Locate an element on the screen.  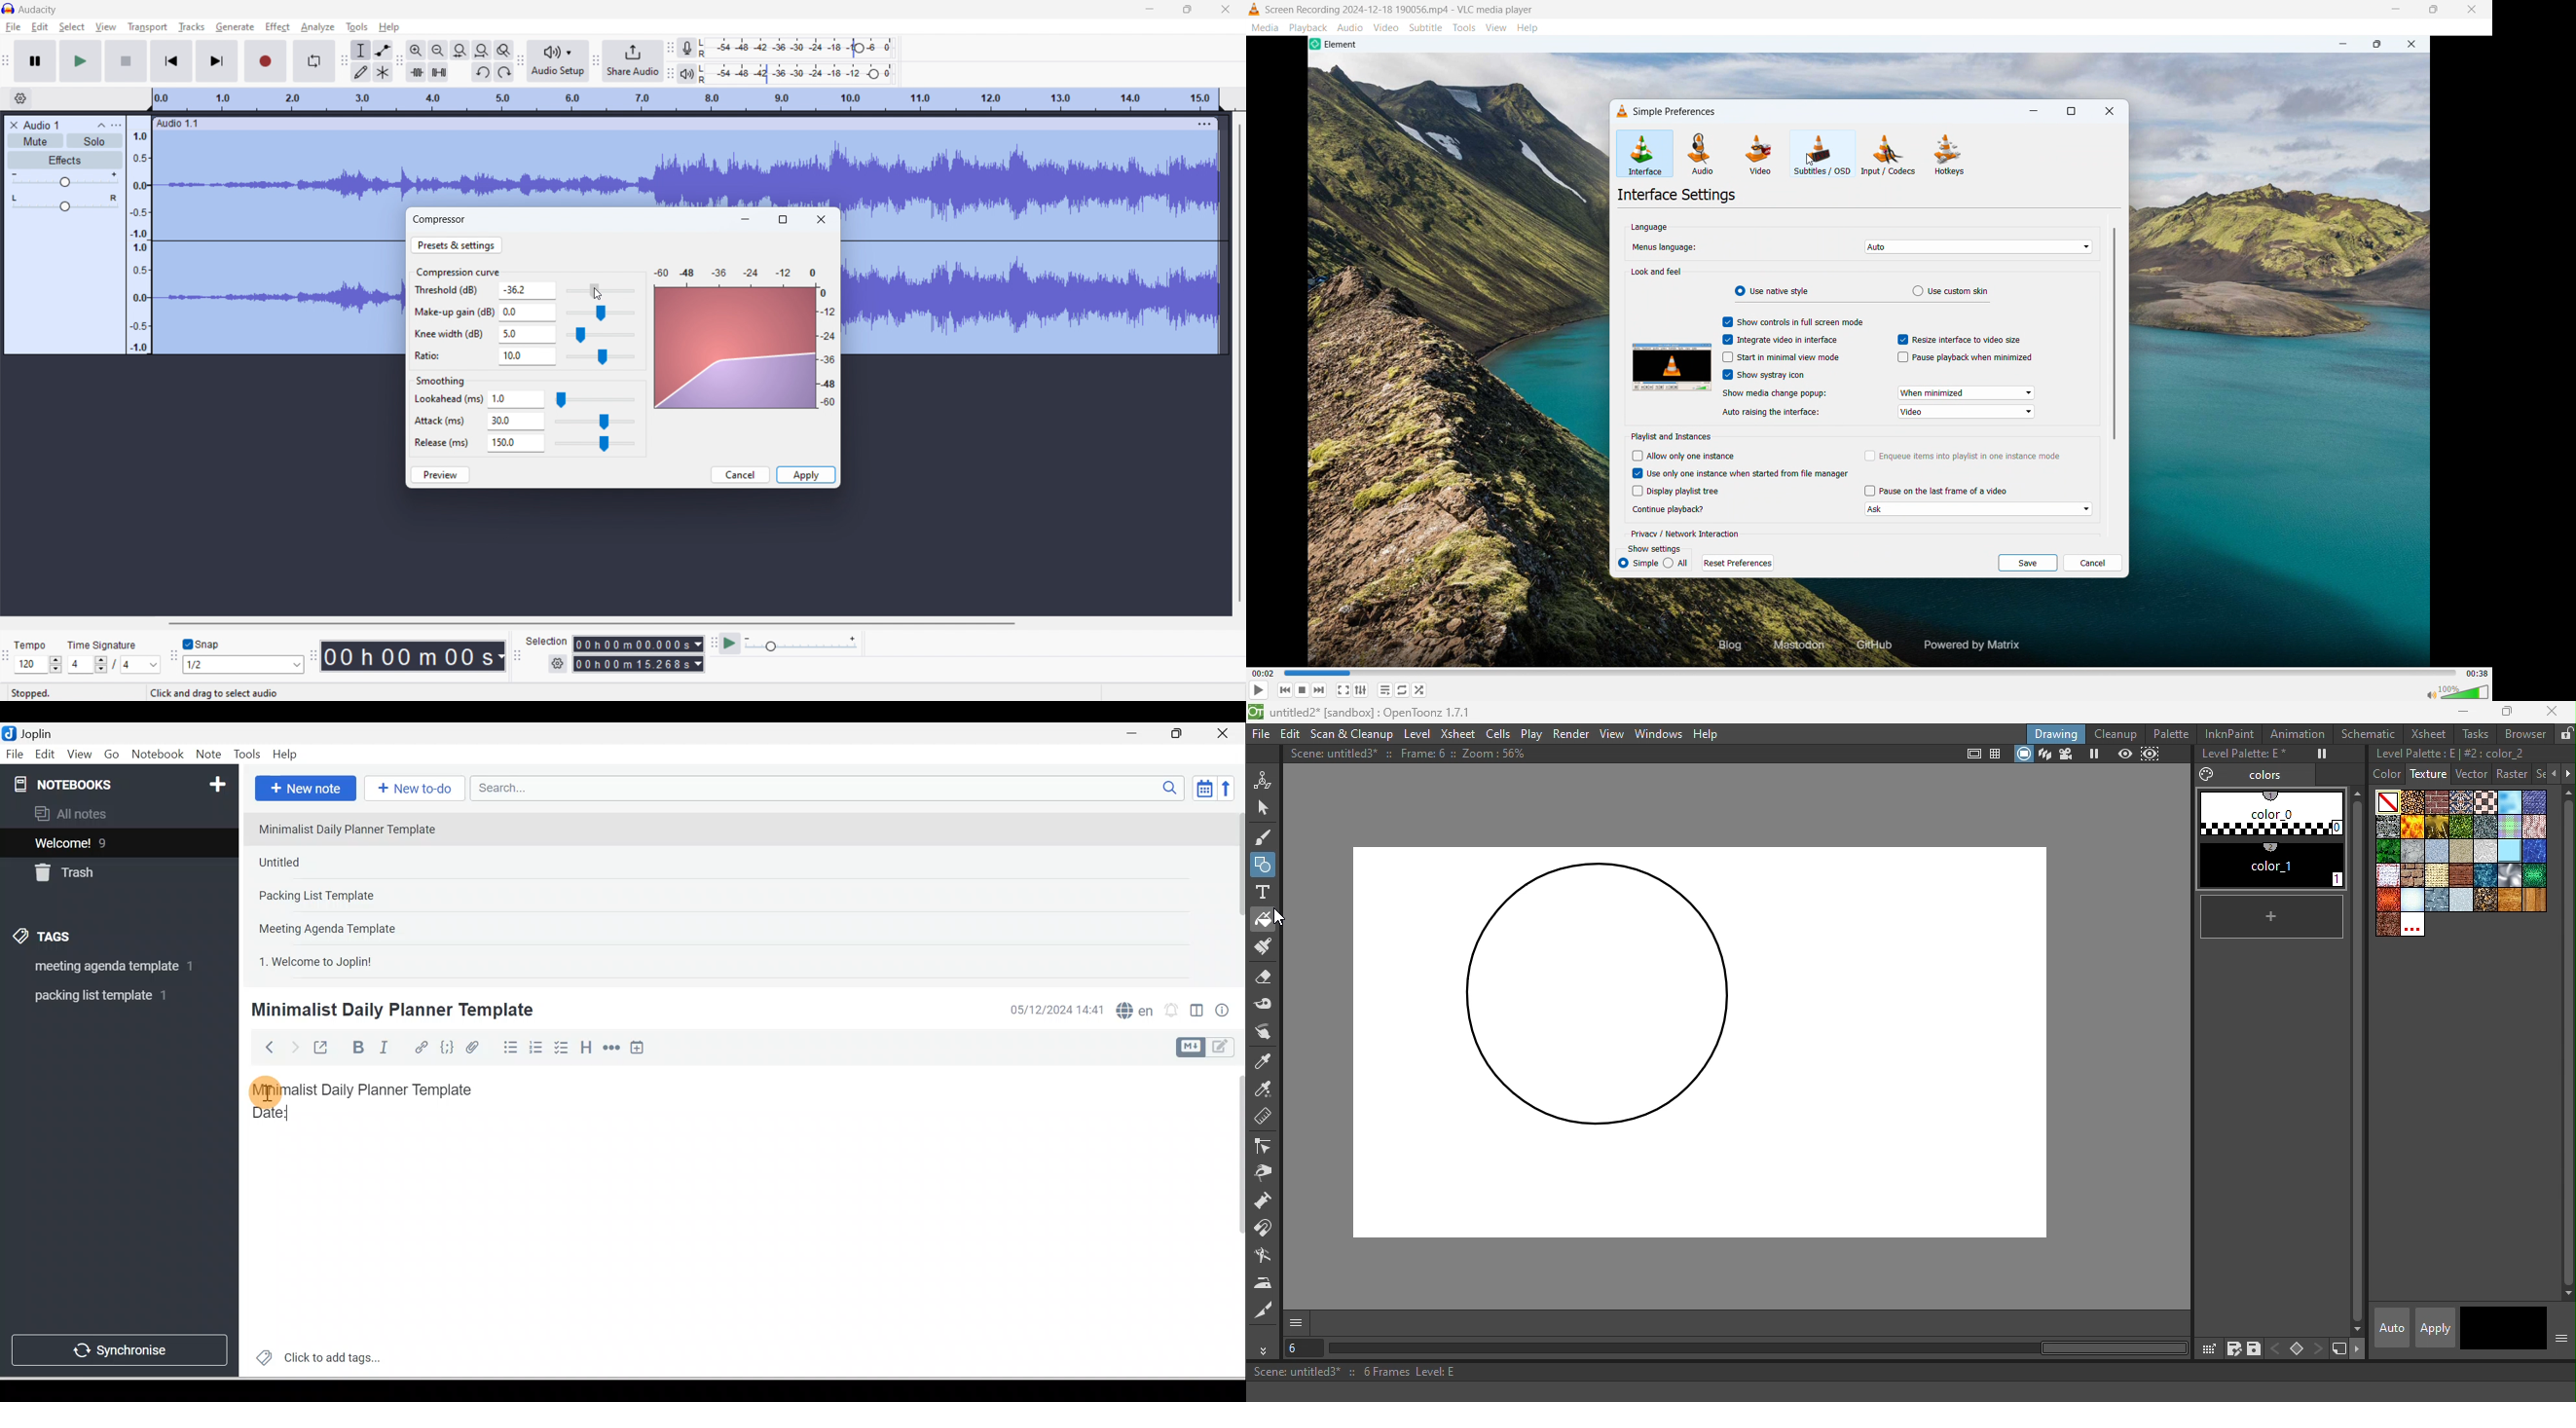
share audio toolbar is located at coordinates (596, 60).